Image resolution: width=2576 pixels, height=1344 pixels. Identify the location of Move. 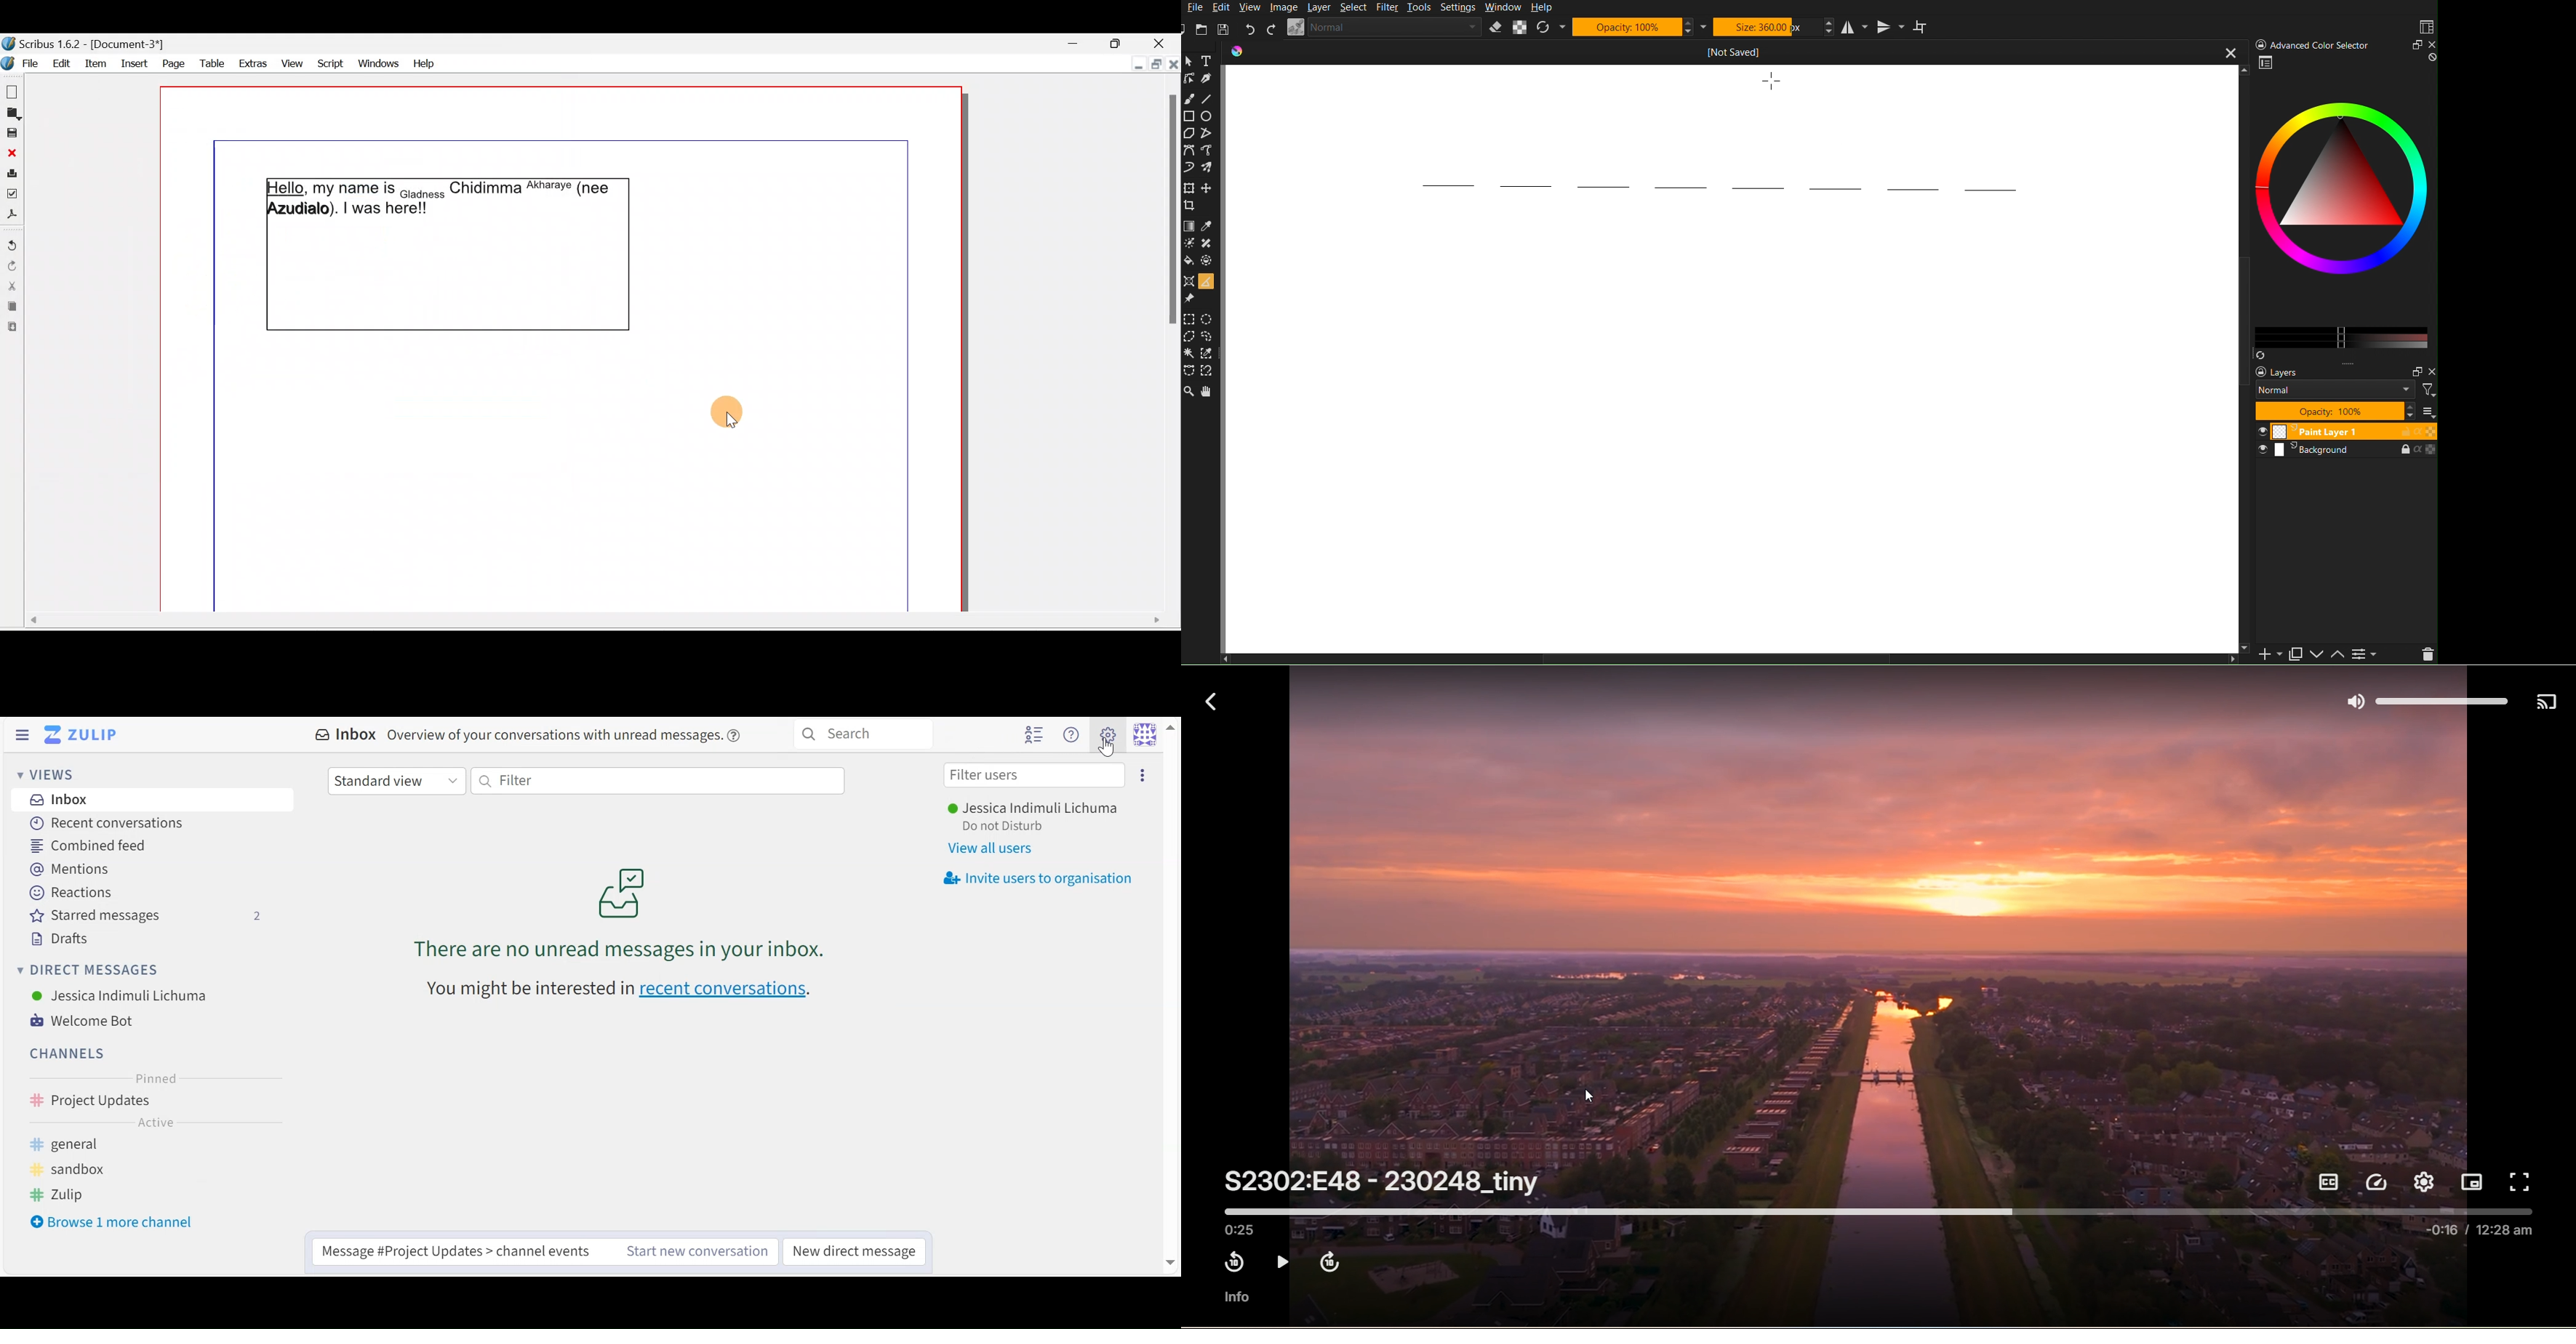
(1209, 187).